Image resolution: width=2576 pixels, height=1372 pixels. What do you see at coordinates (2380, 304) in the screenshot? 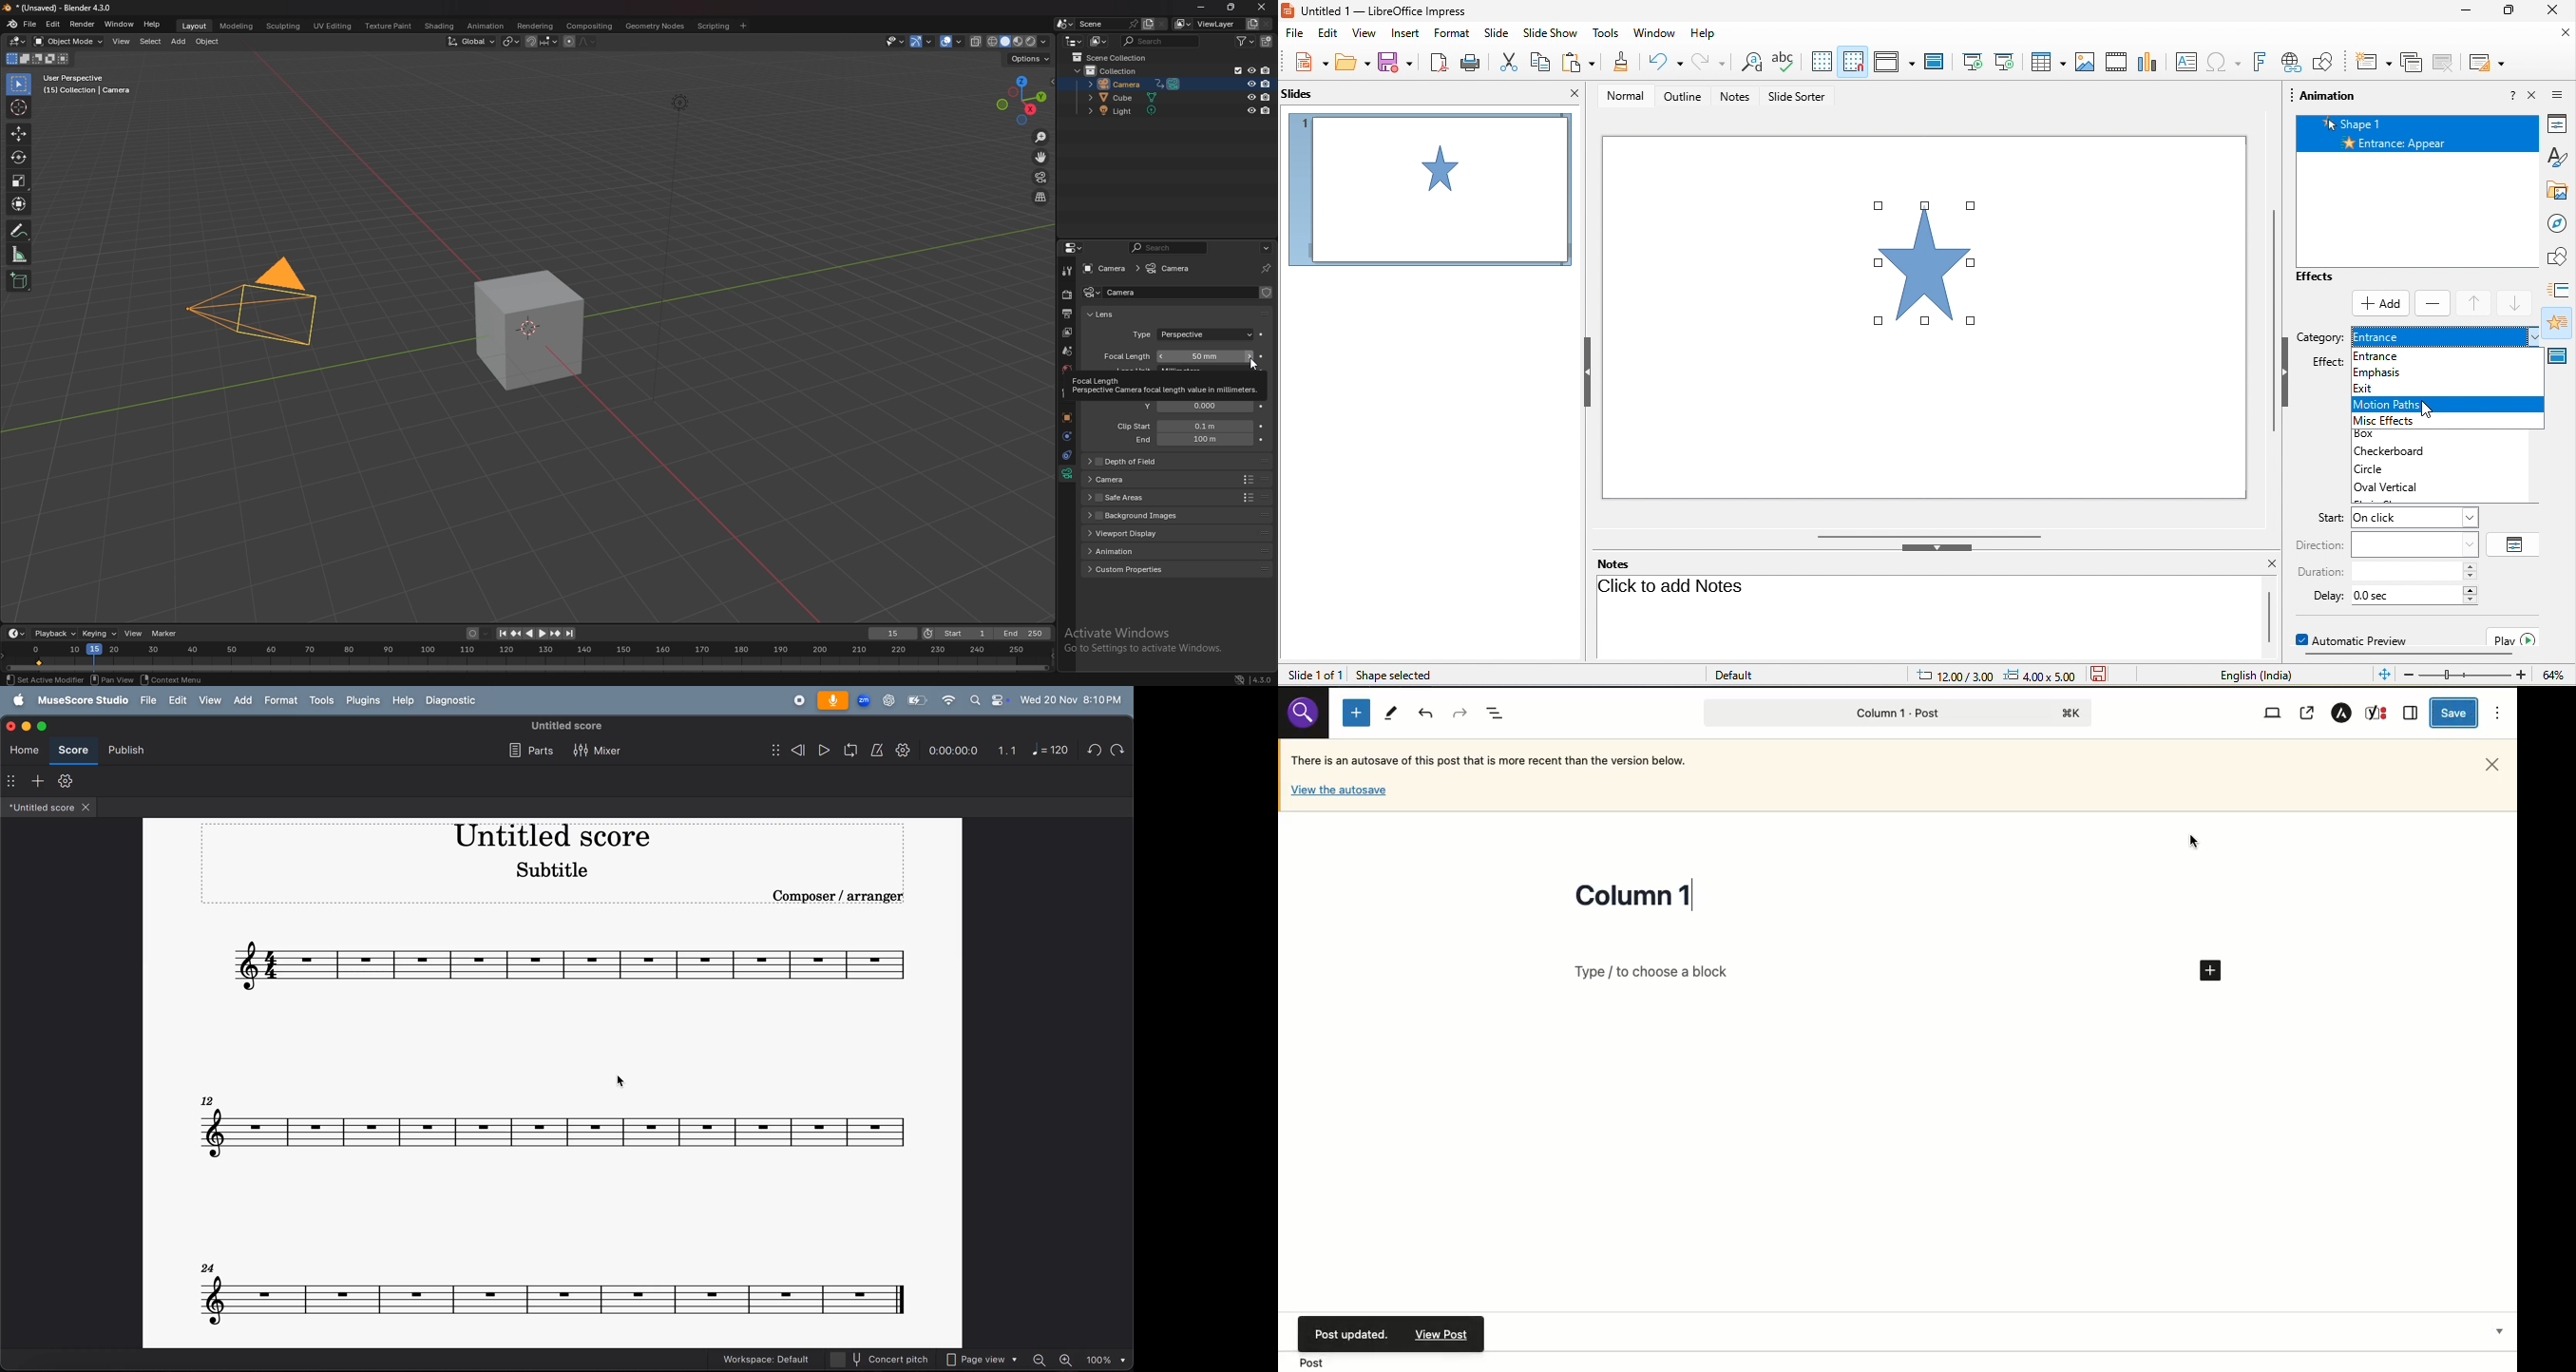
I see `select add` at bounding box center [2380, 304].